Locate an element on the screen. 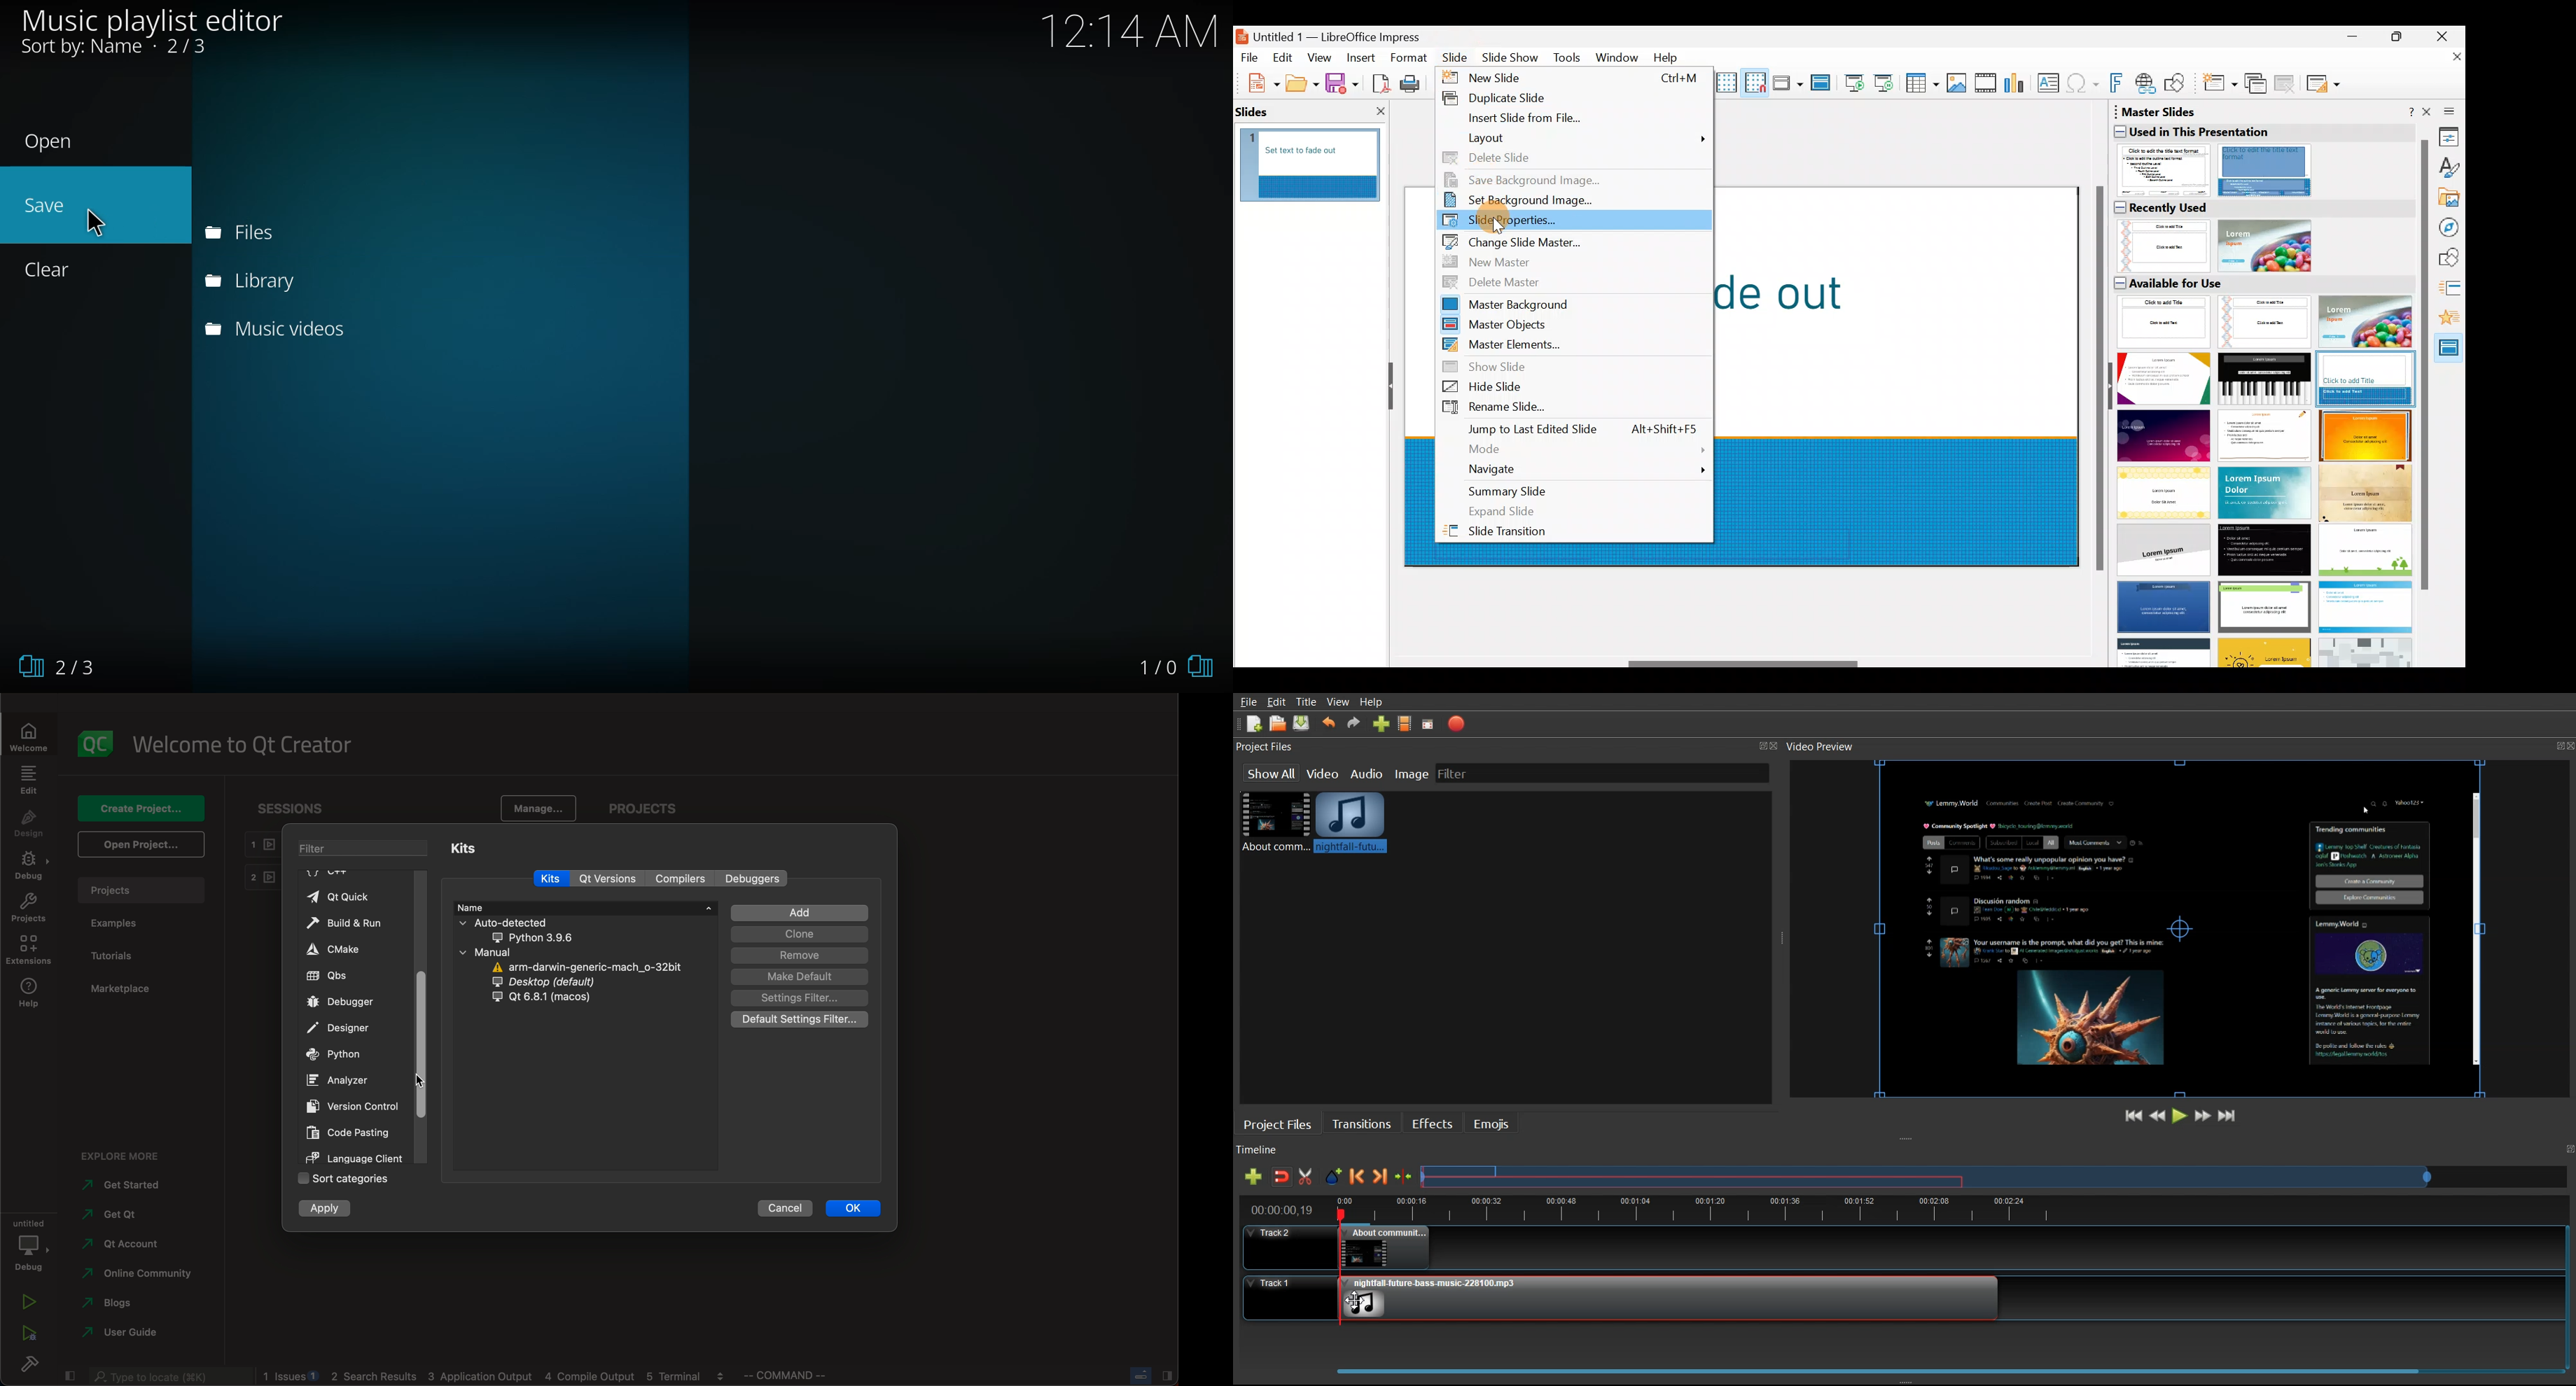 This screenshot has width=2576, height=1400. auto detected is located at coordinates (535, 930).